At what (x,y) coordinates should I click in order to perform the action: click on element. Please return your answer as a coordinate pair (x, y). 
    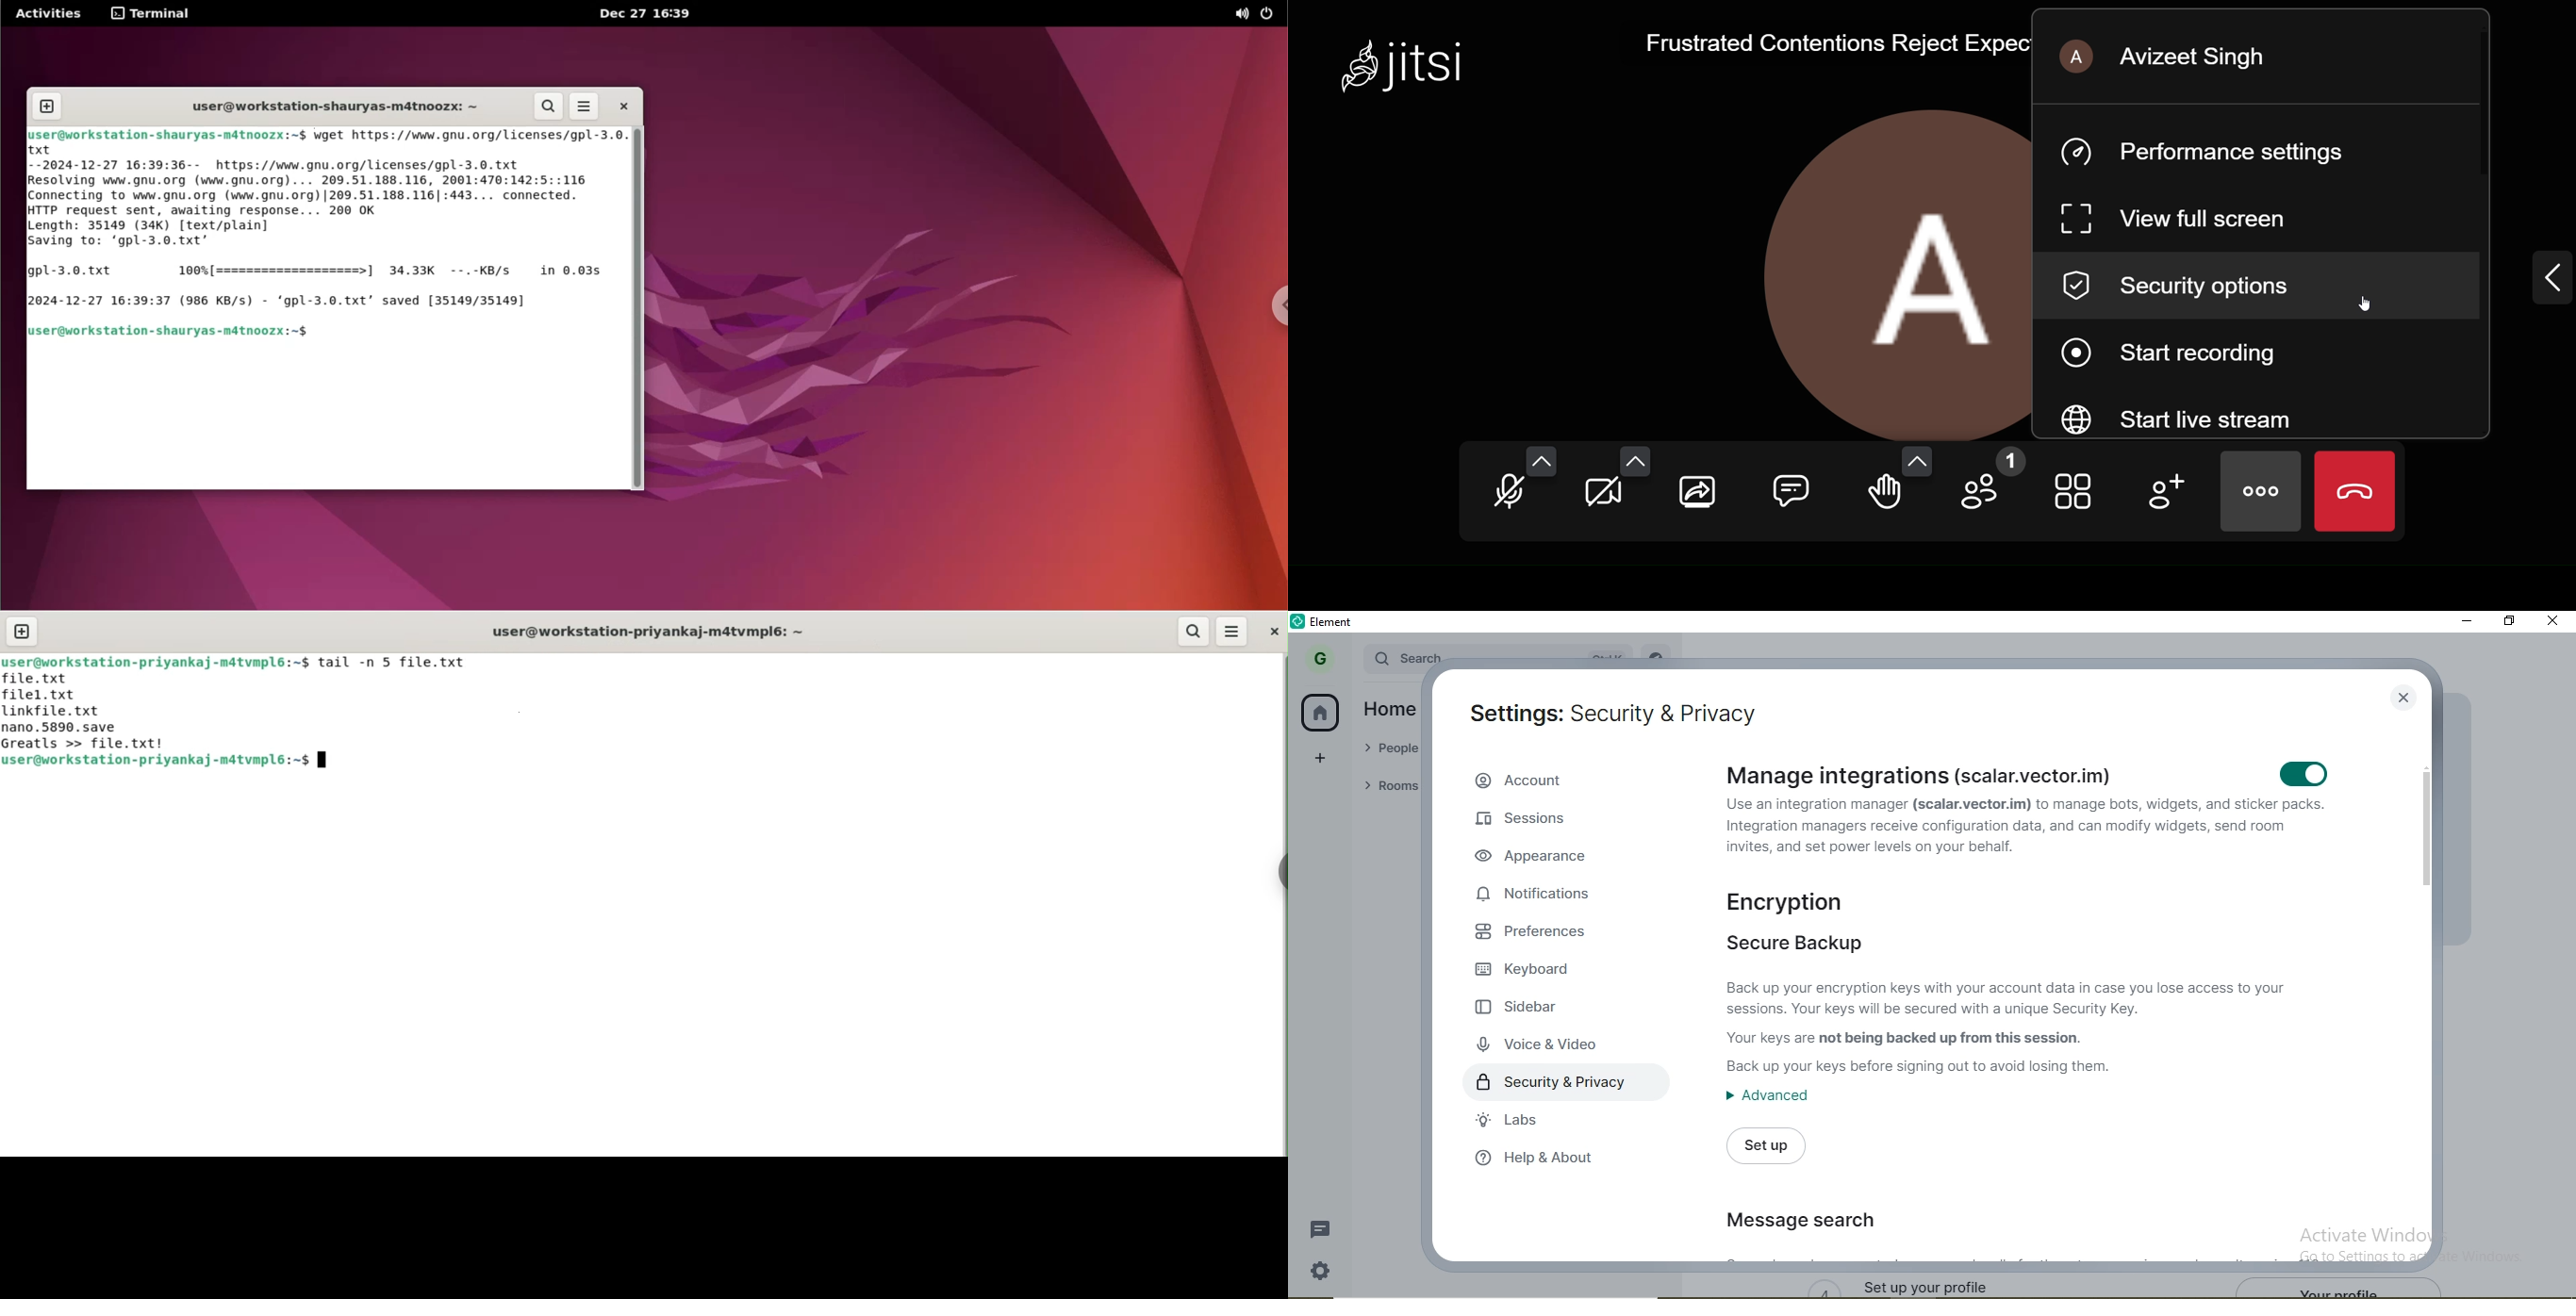
    Looking at the image, I should click on (1336, 622).